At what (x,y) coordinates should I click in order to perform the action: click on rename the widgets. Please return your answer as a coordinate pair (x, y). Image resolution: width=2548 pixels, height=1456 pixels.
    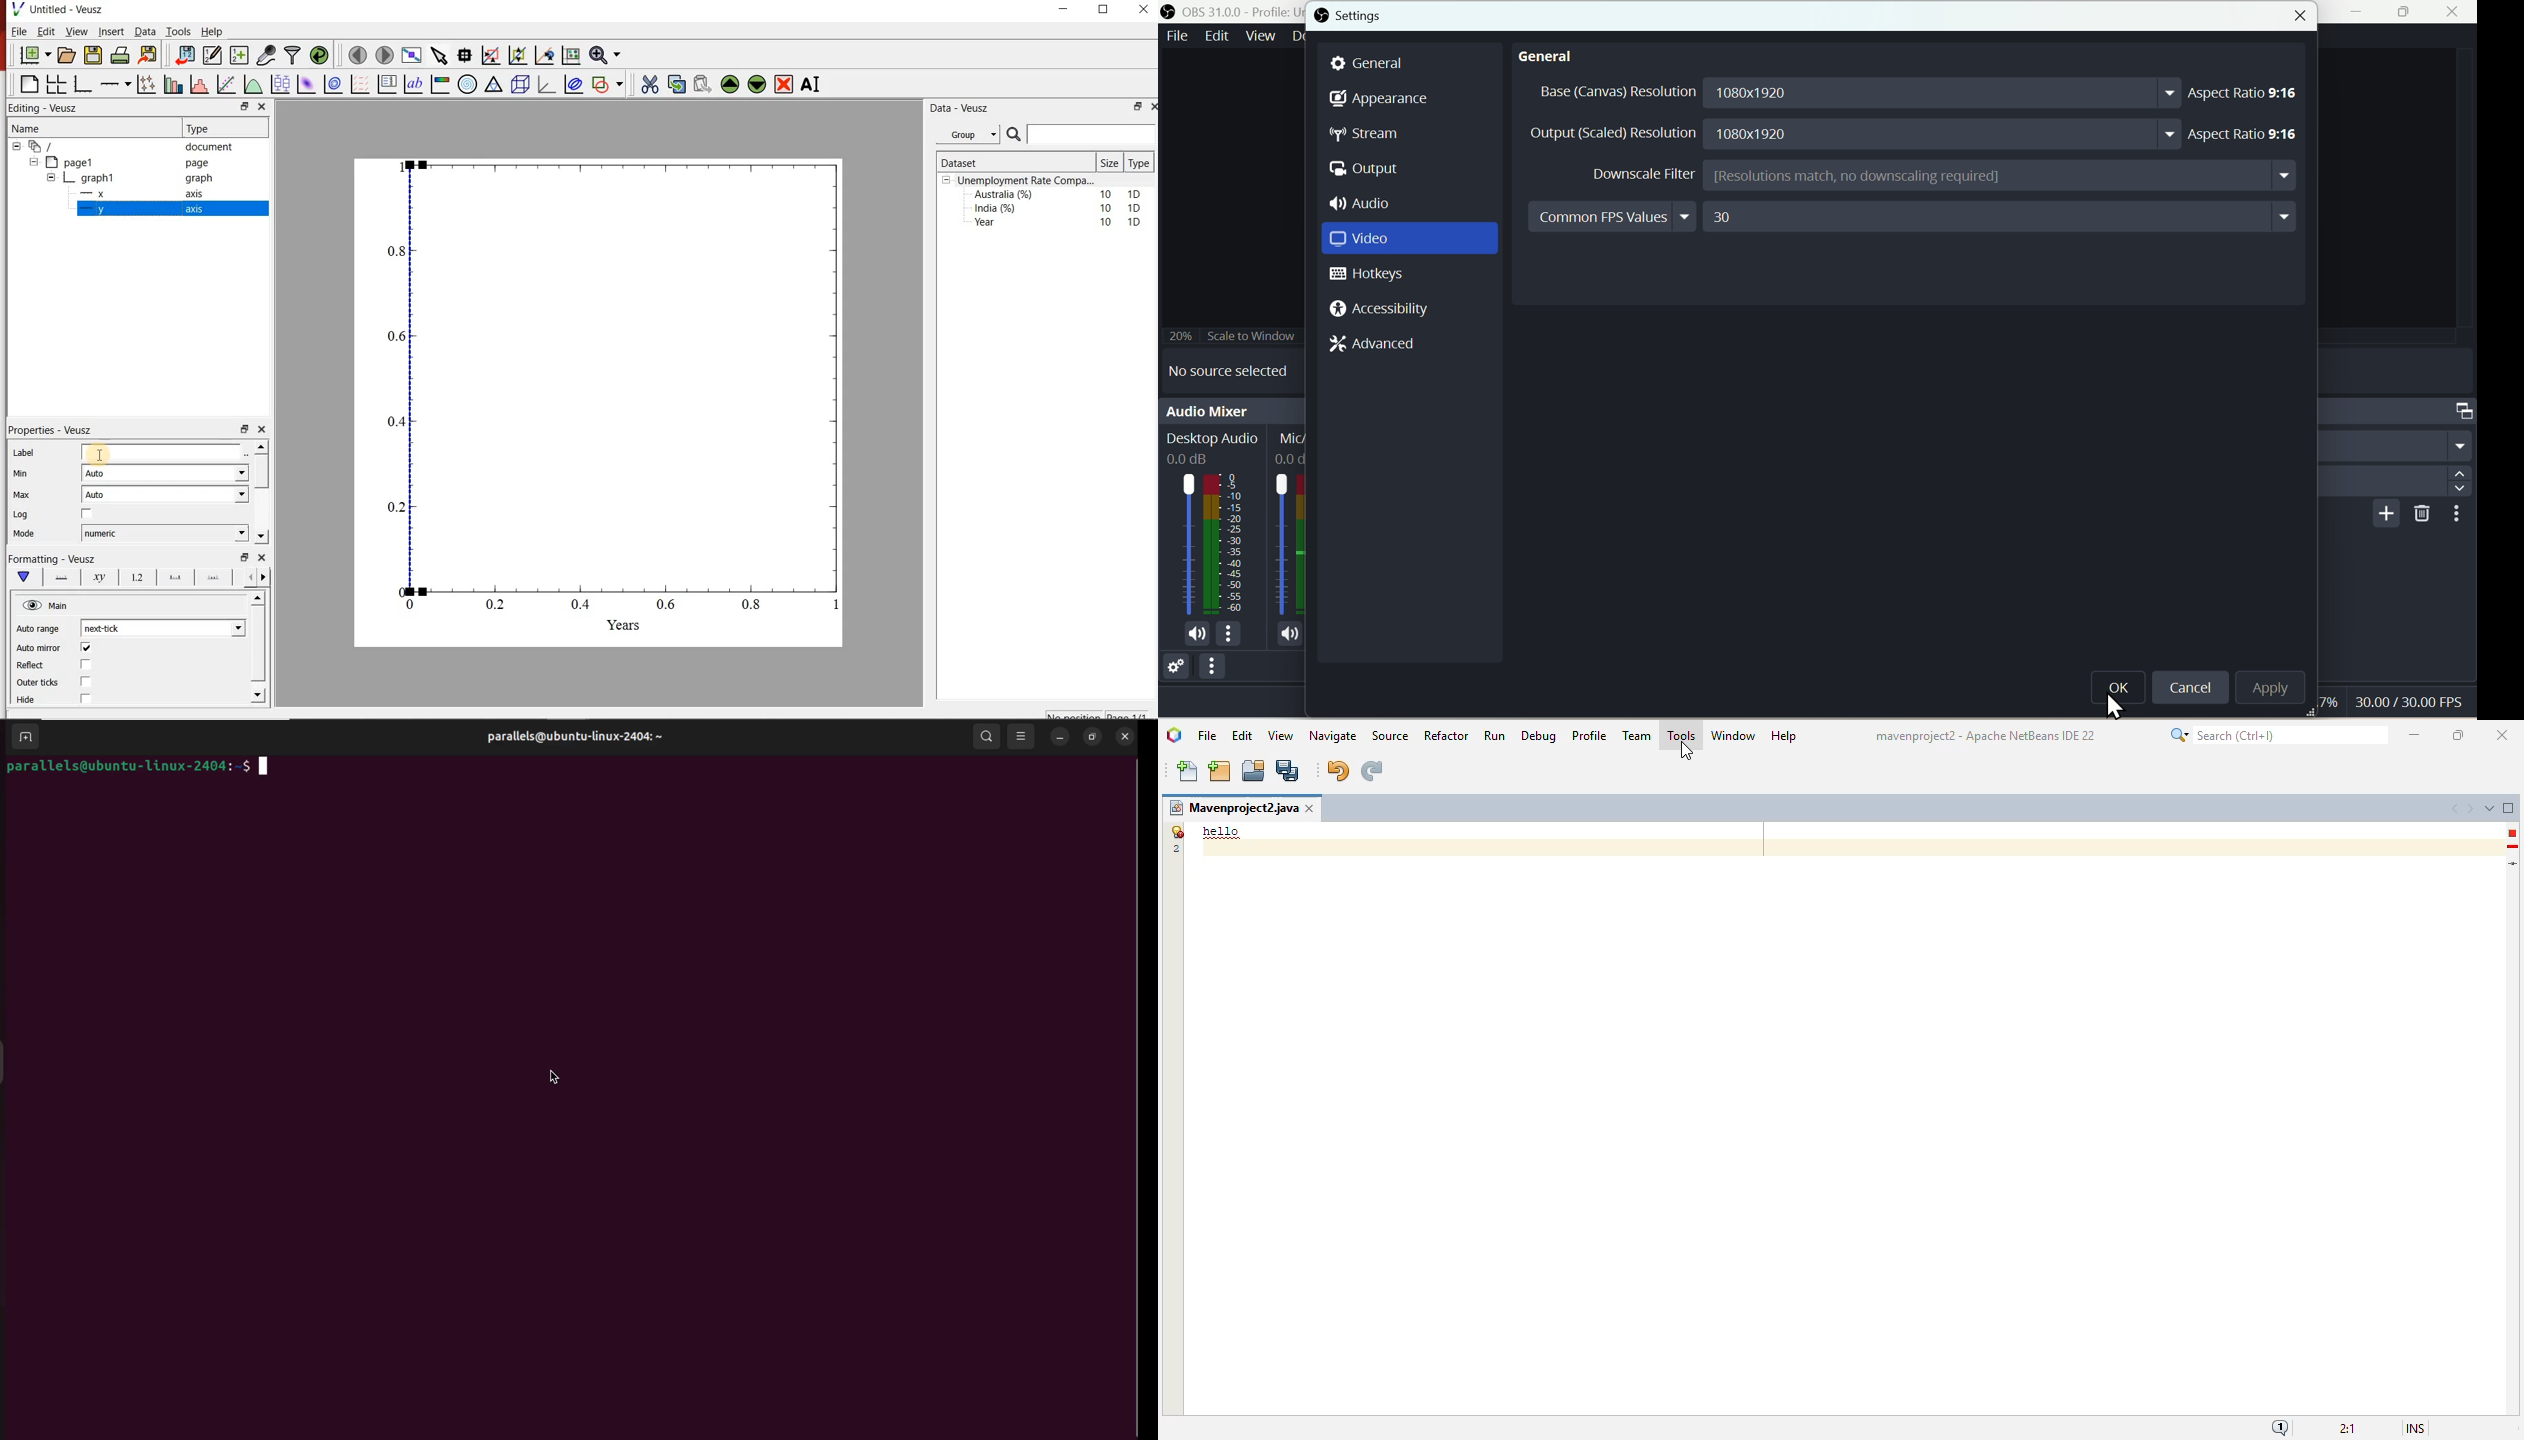
    Looking at the image, I should click on (814, 84).